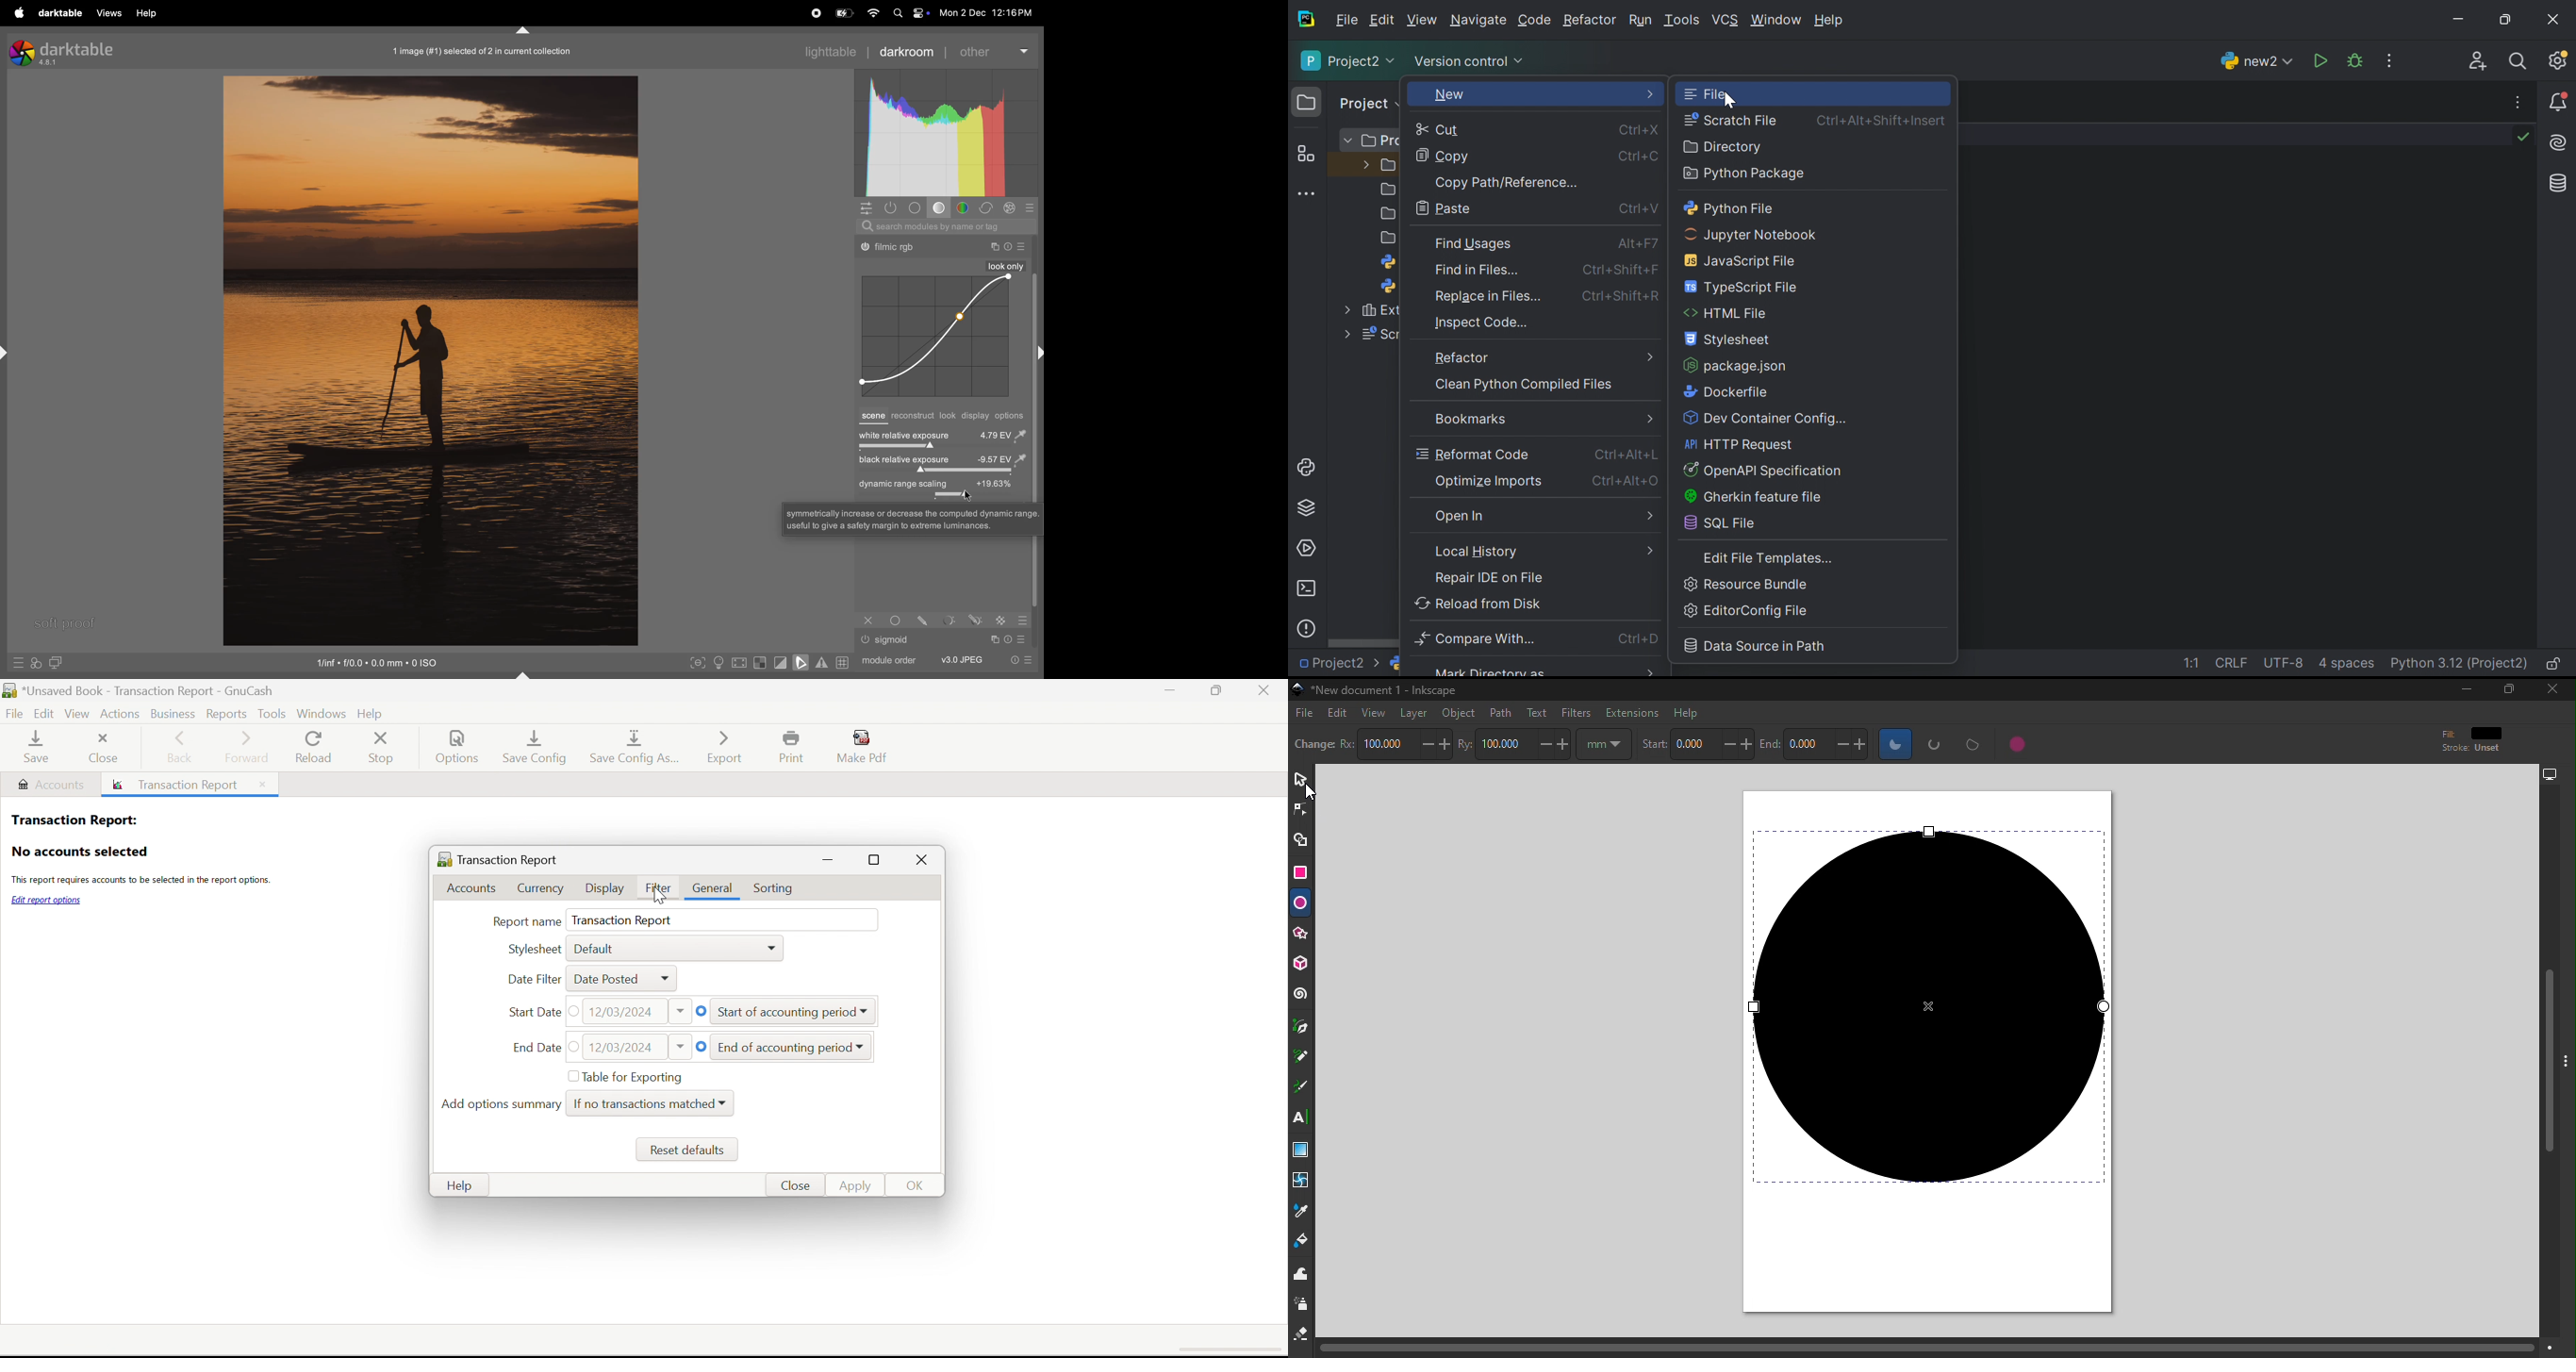  I want to click on , so click(898, 620).